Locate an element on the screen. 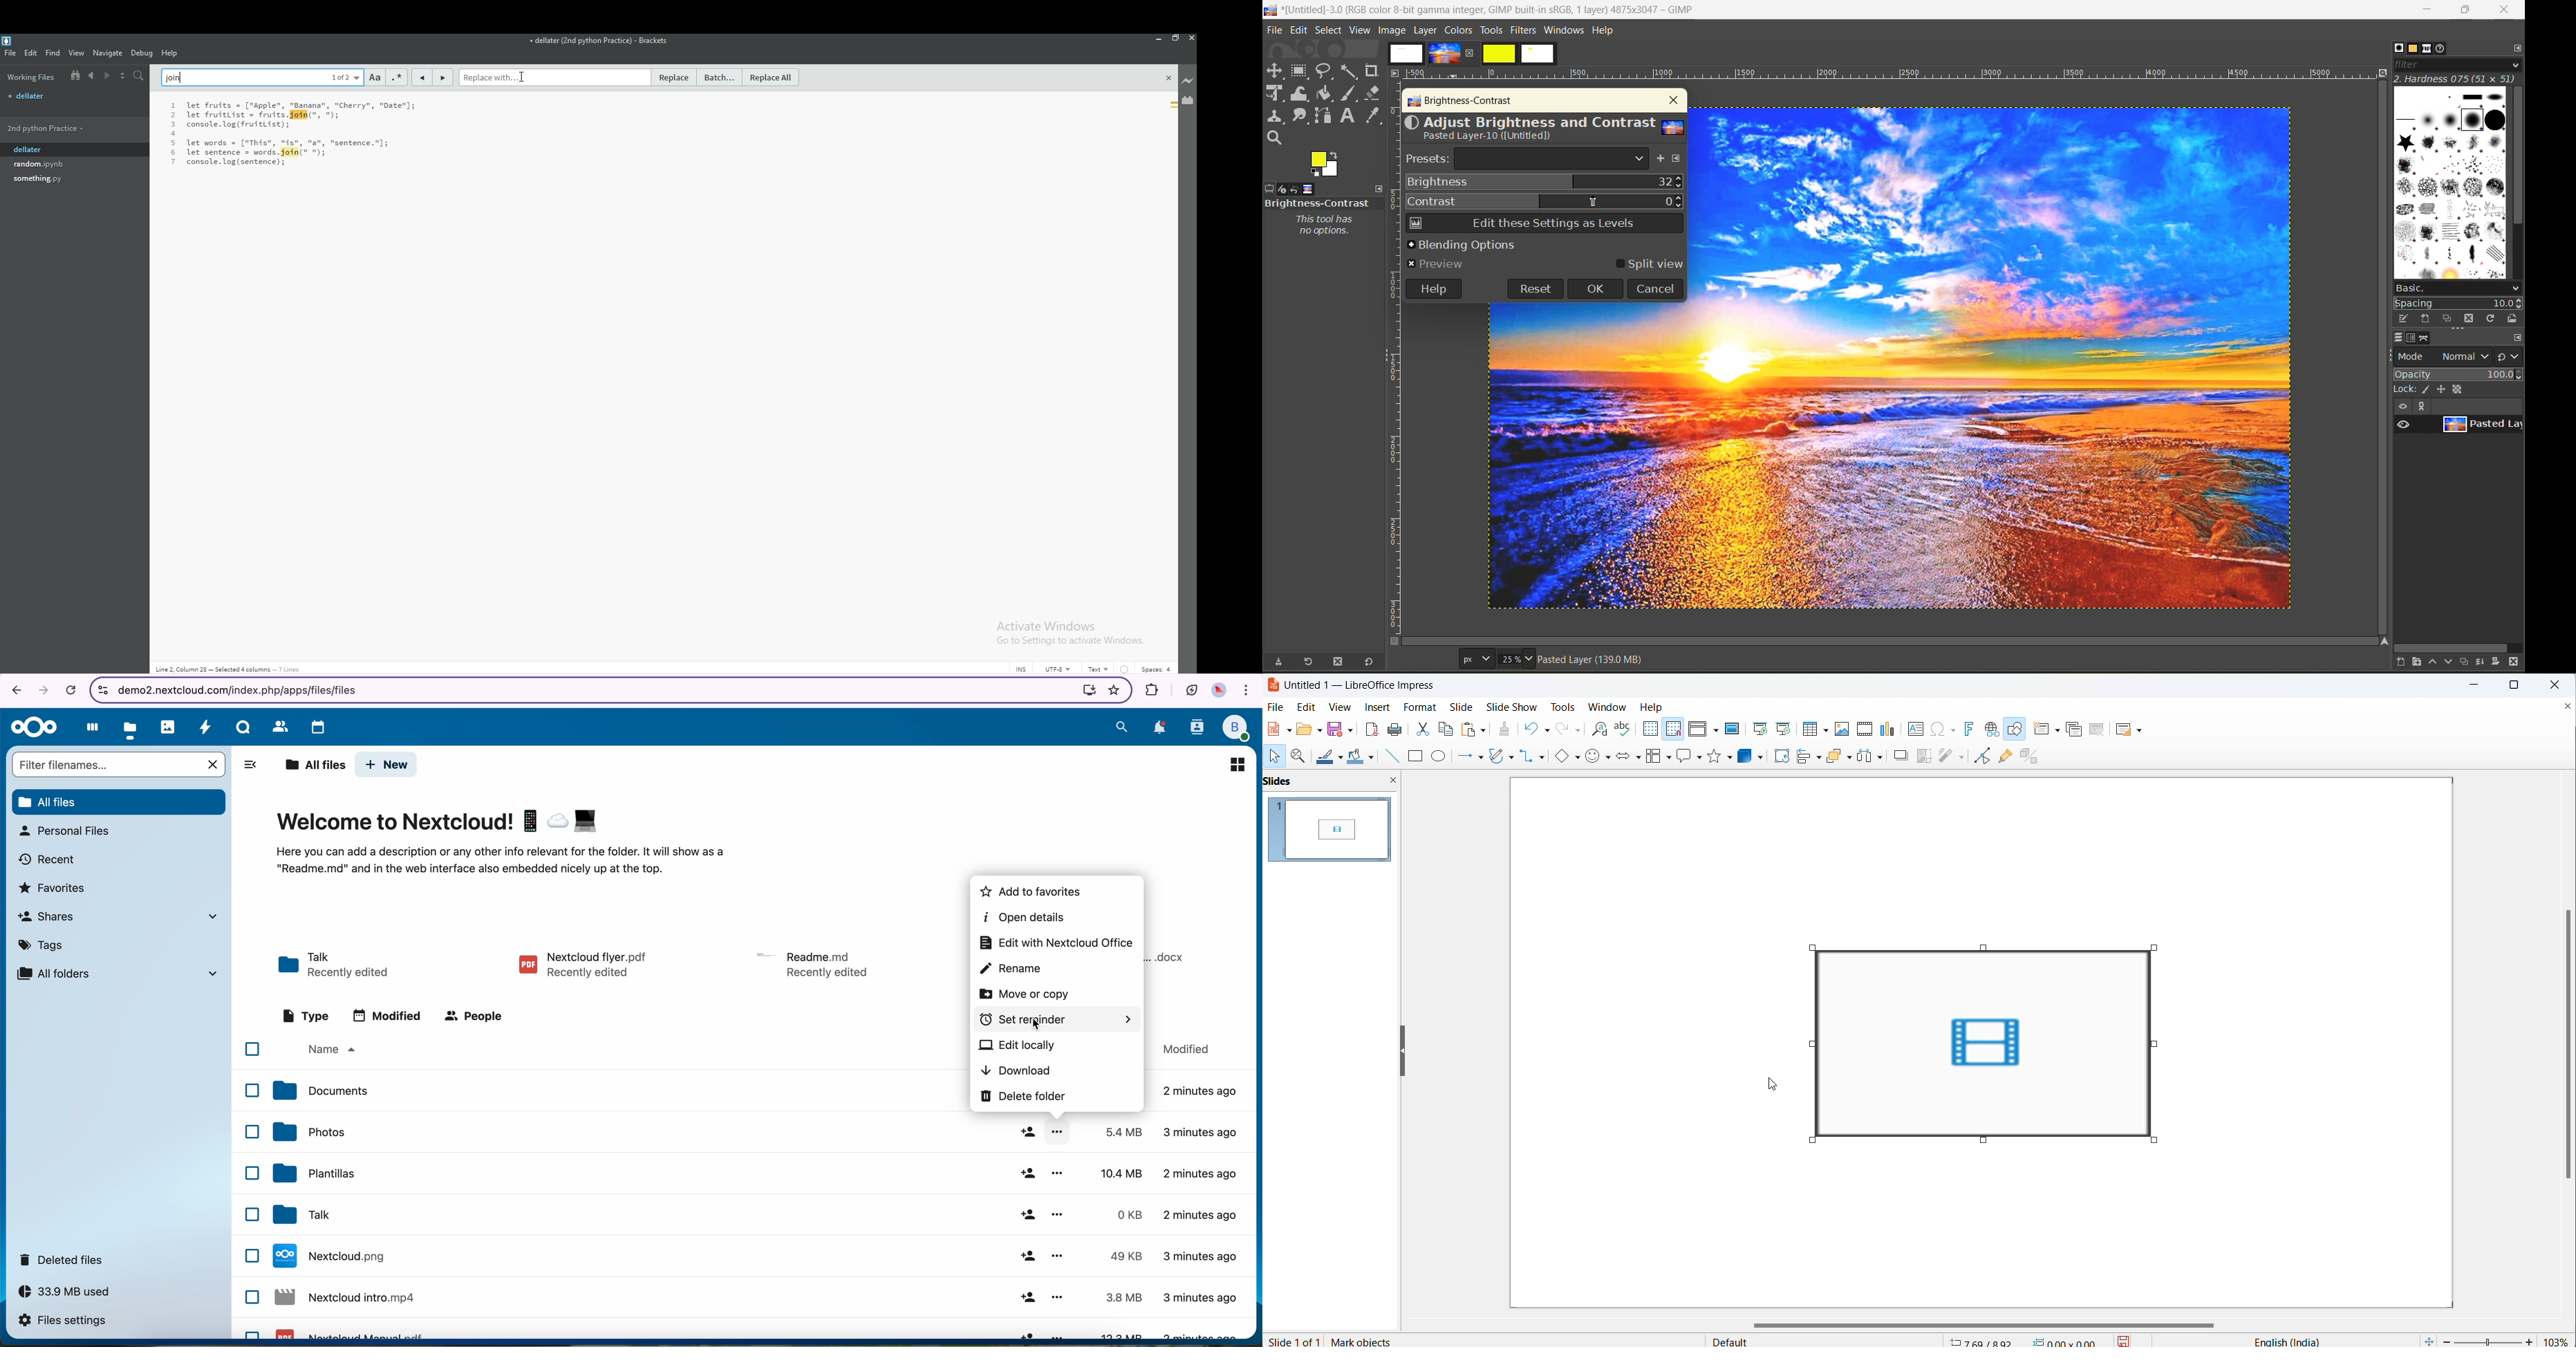 Image resolution: width=2576 pixels, height=1372 pixels. edit locally is located at coordinates (1016, 1047).